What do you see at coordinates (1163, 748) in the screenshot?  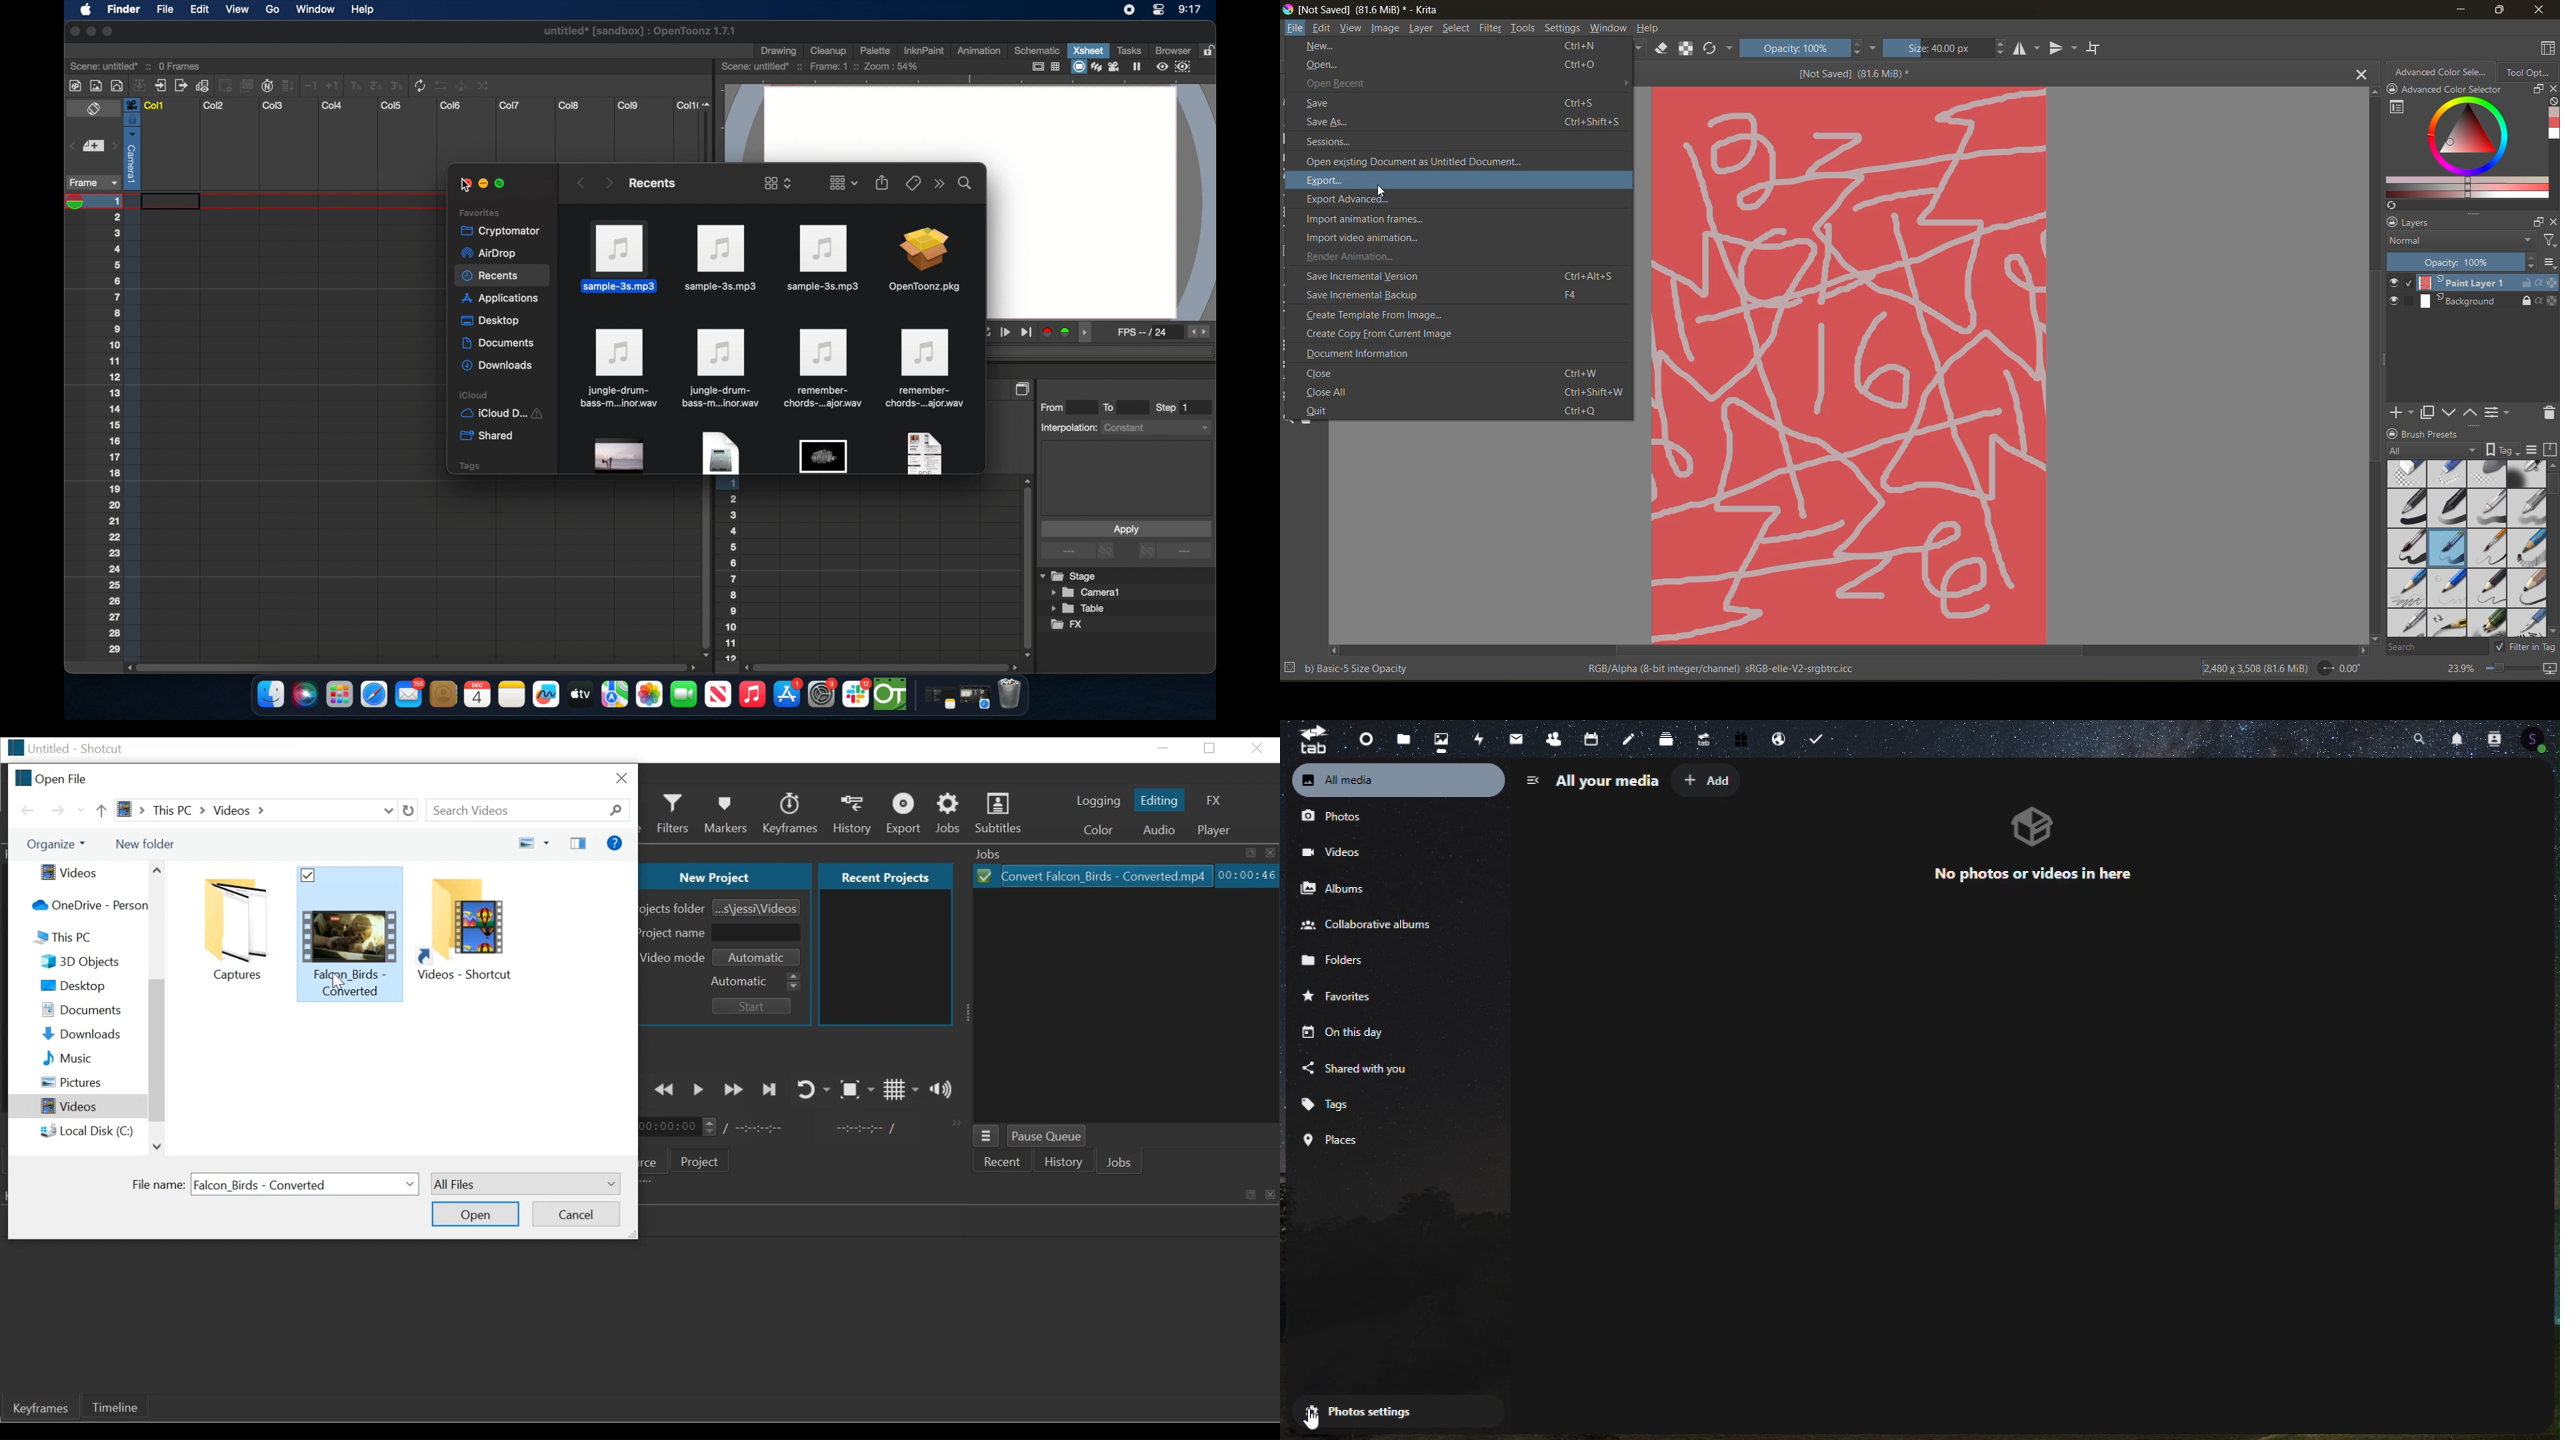 I see `minimize` at bounding box center [1163, 748].